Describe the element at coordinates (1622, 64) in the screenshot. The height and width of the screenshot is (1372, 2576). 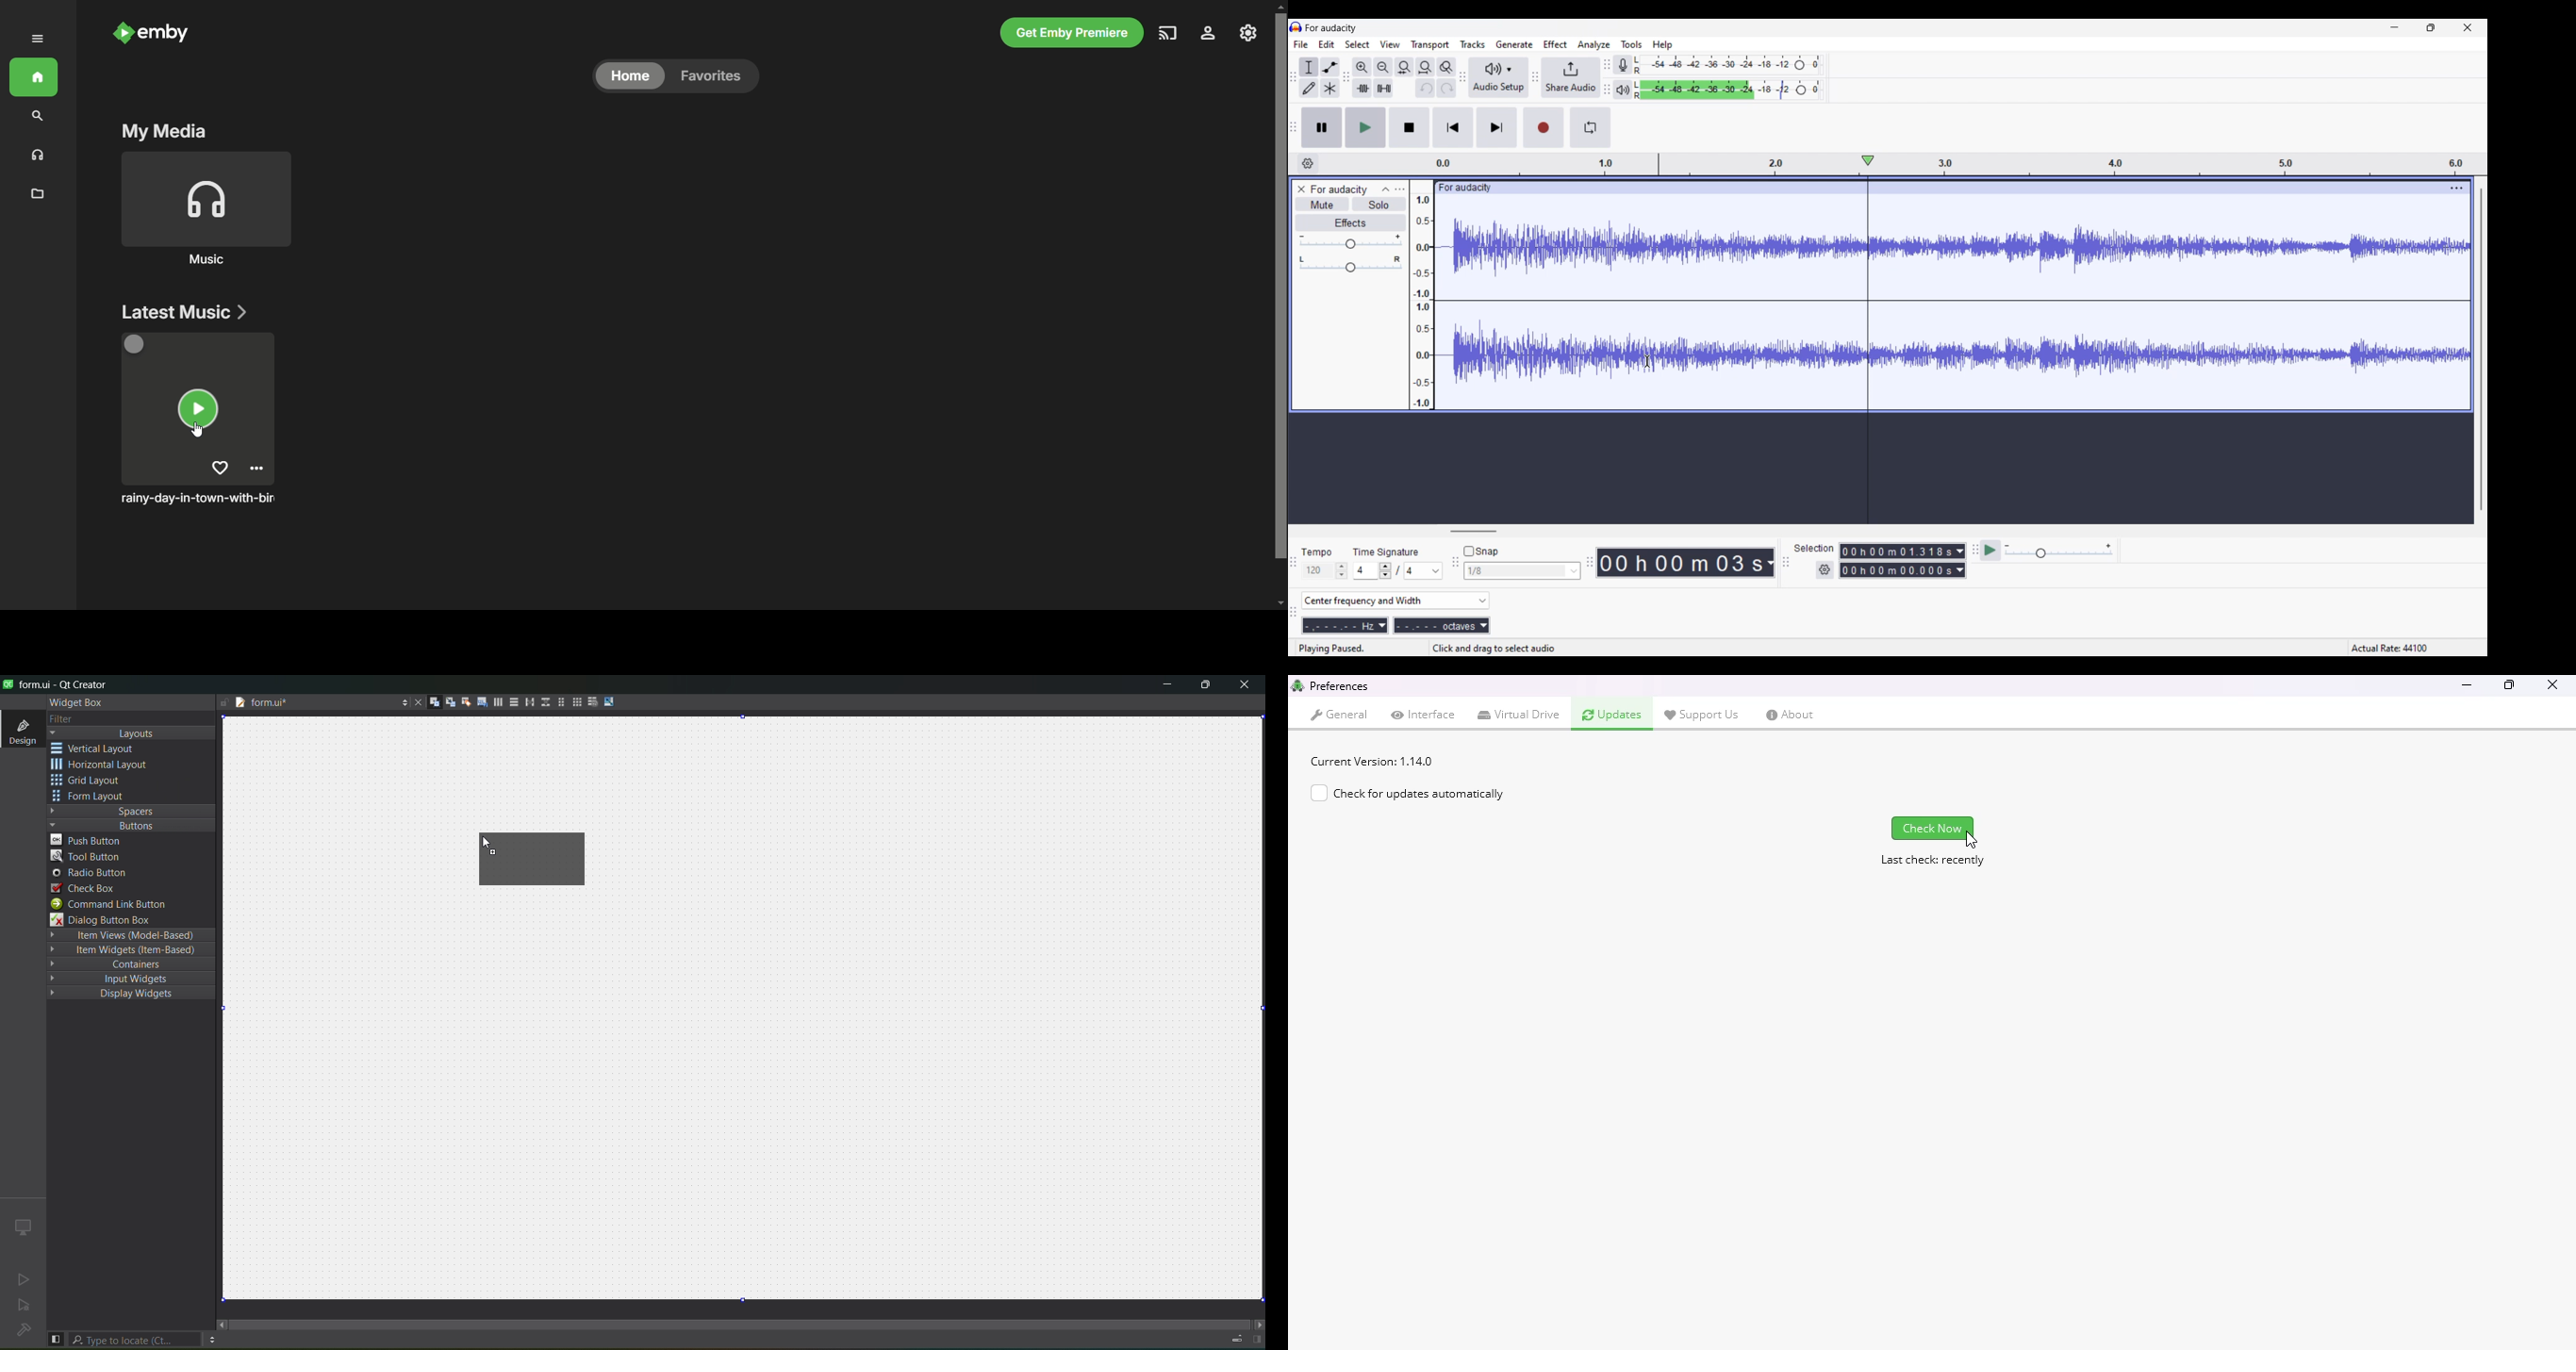
I see `Record meter` at that location.